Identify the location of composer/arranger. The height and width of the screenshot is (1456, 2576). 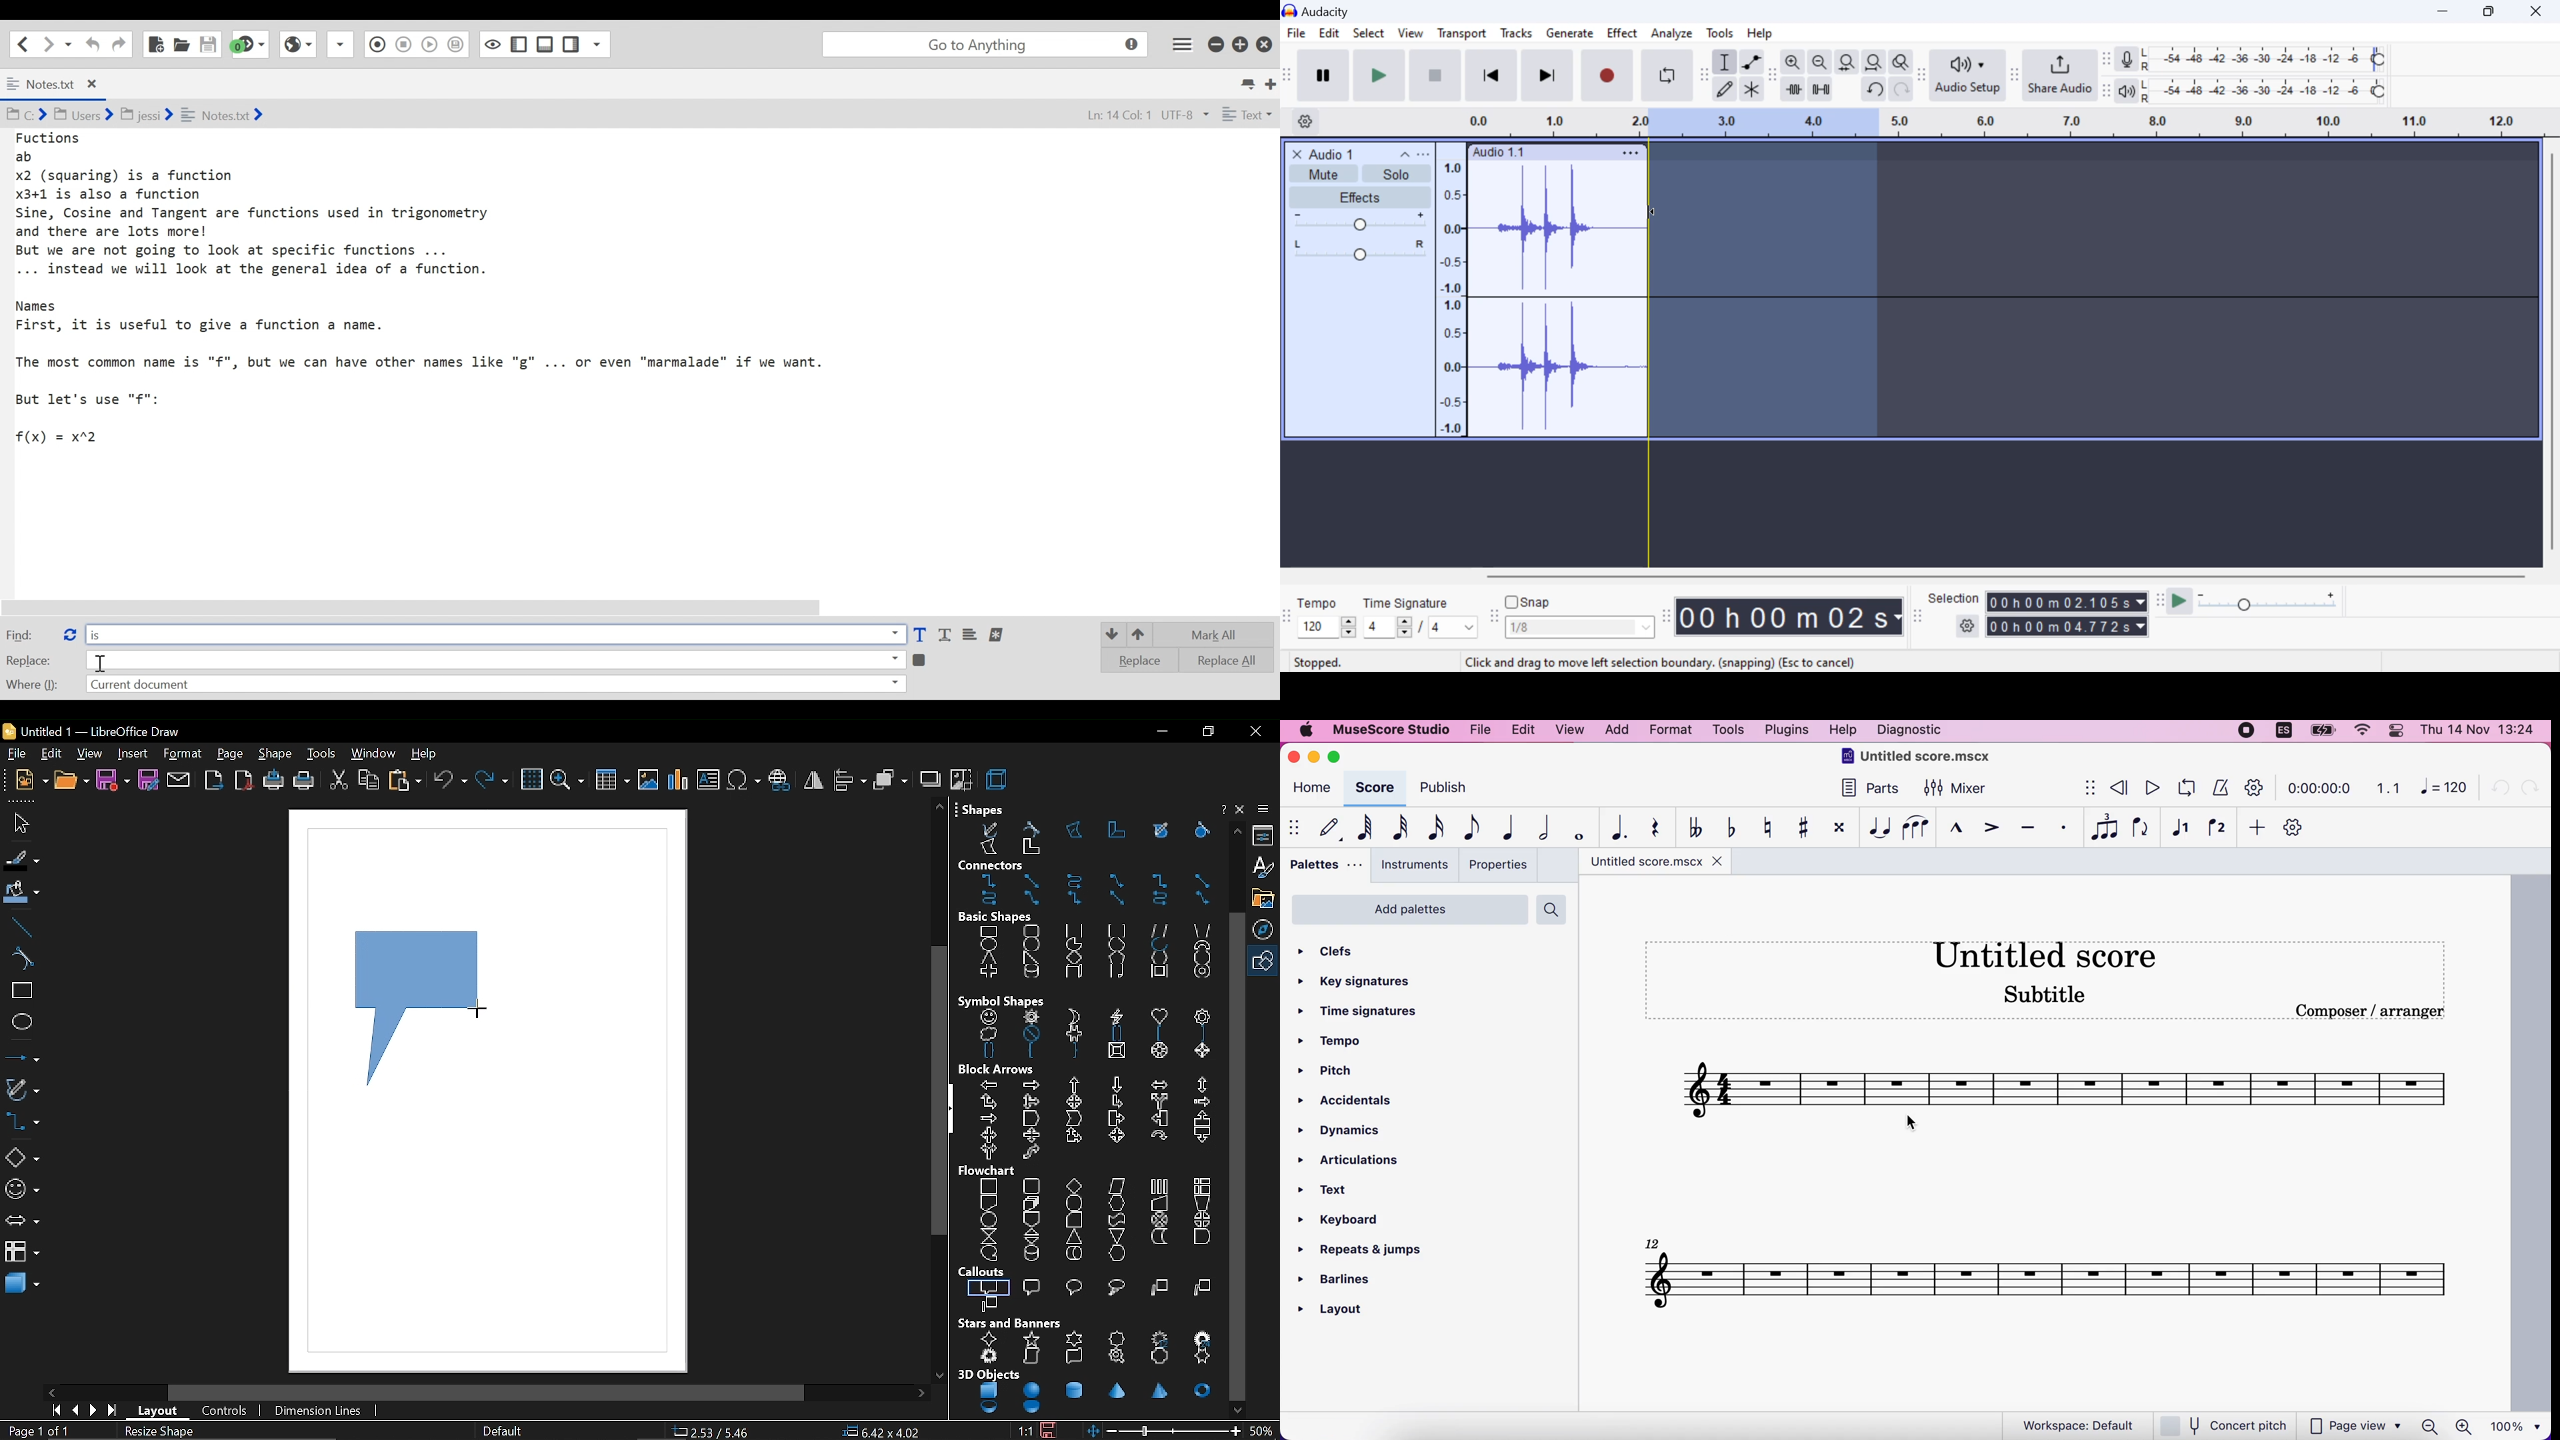
(2361, 1012).